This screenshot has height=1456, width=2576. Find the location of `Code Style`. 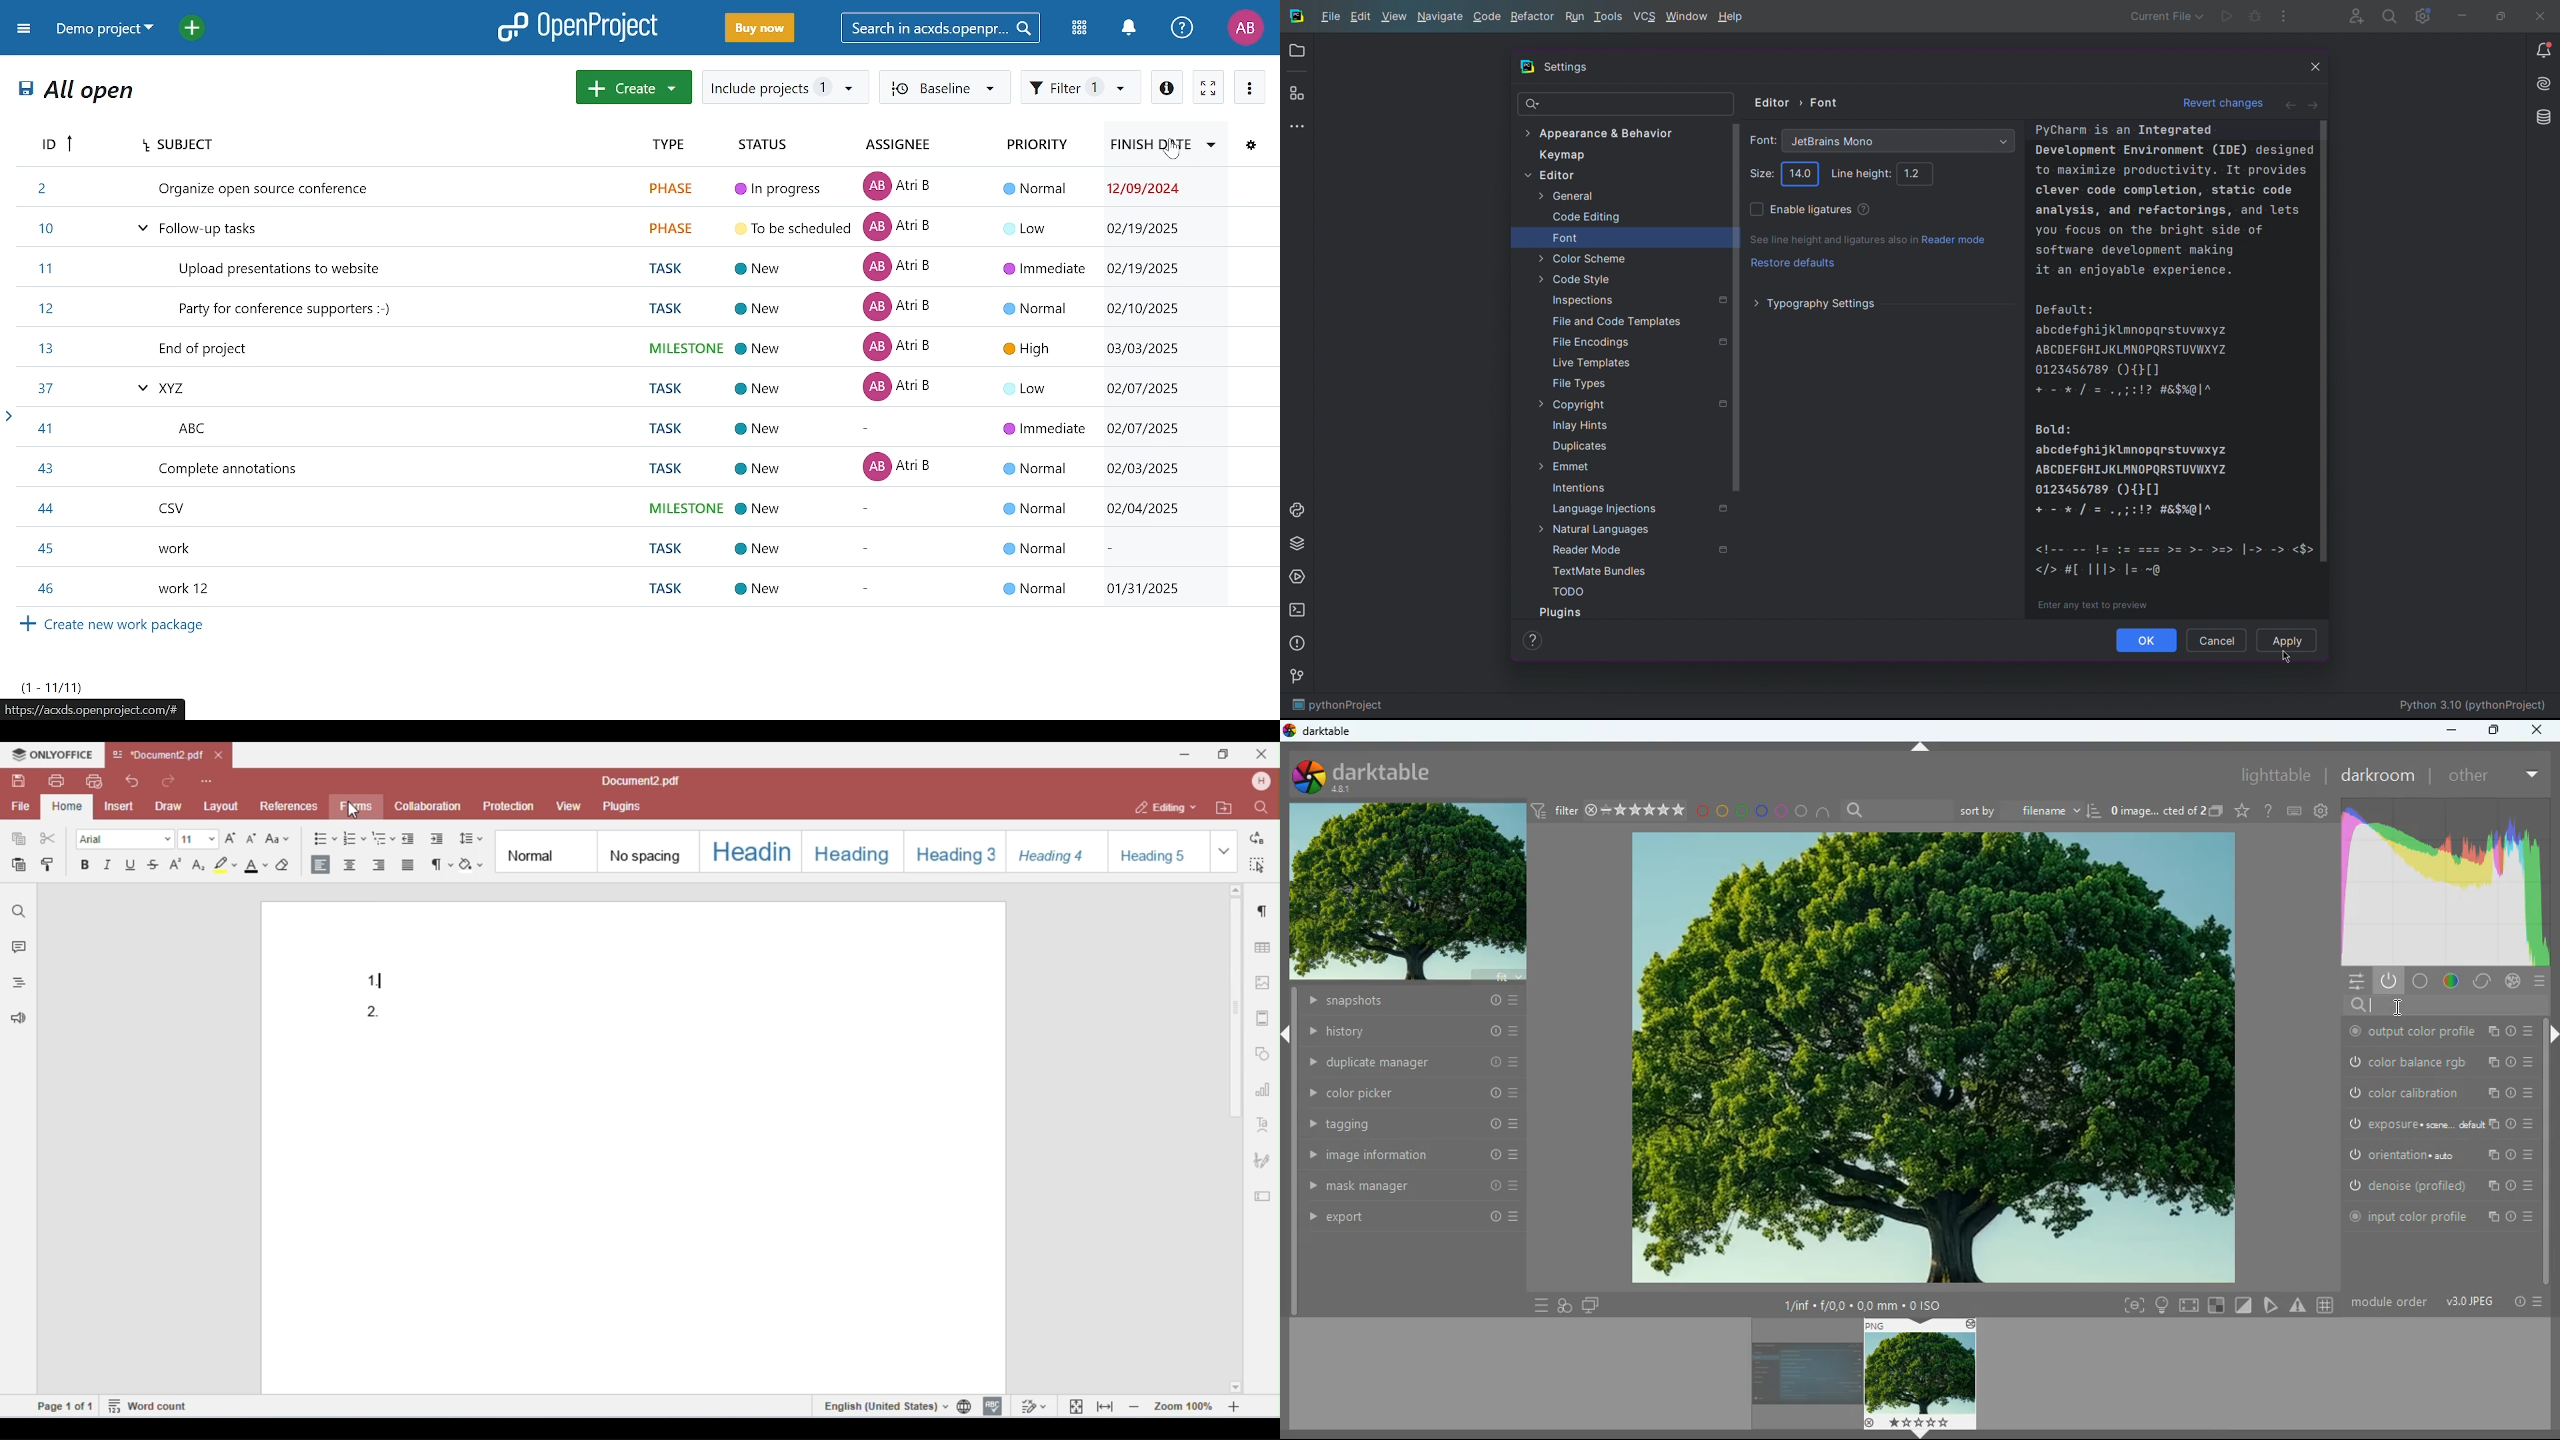

Code Style is located at coordinates (1575, 278).